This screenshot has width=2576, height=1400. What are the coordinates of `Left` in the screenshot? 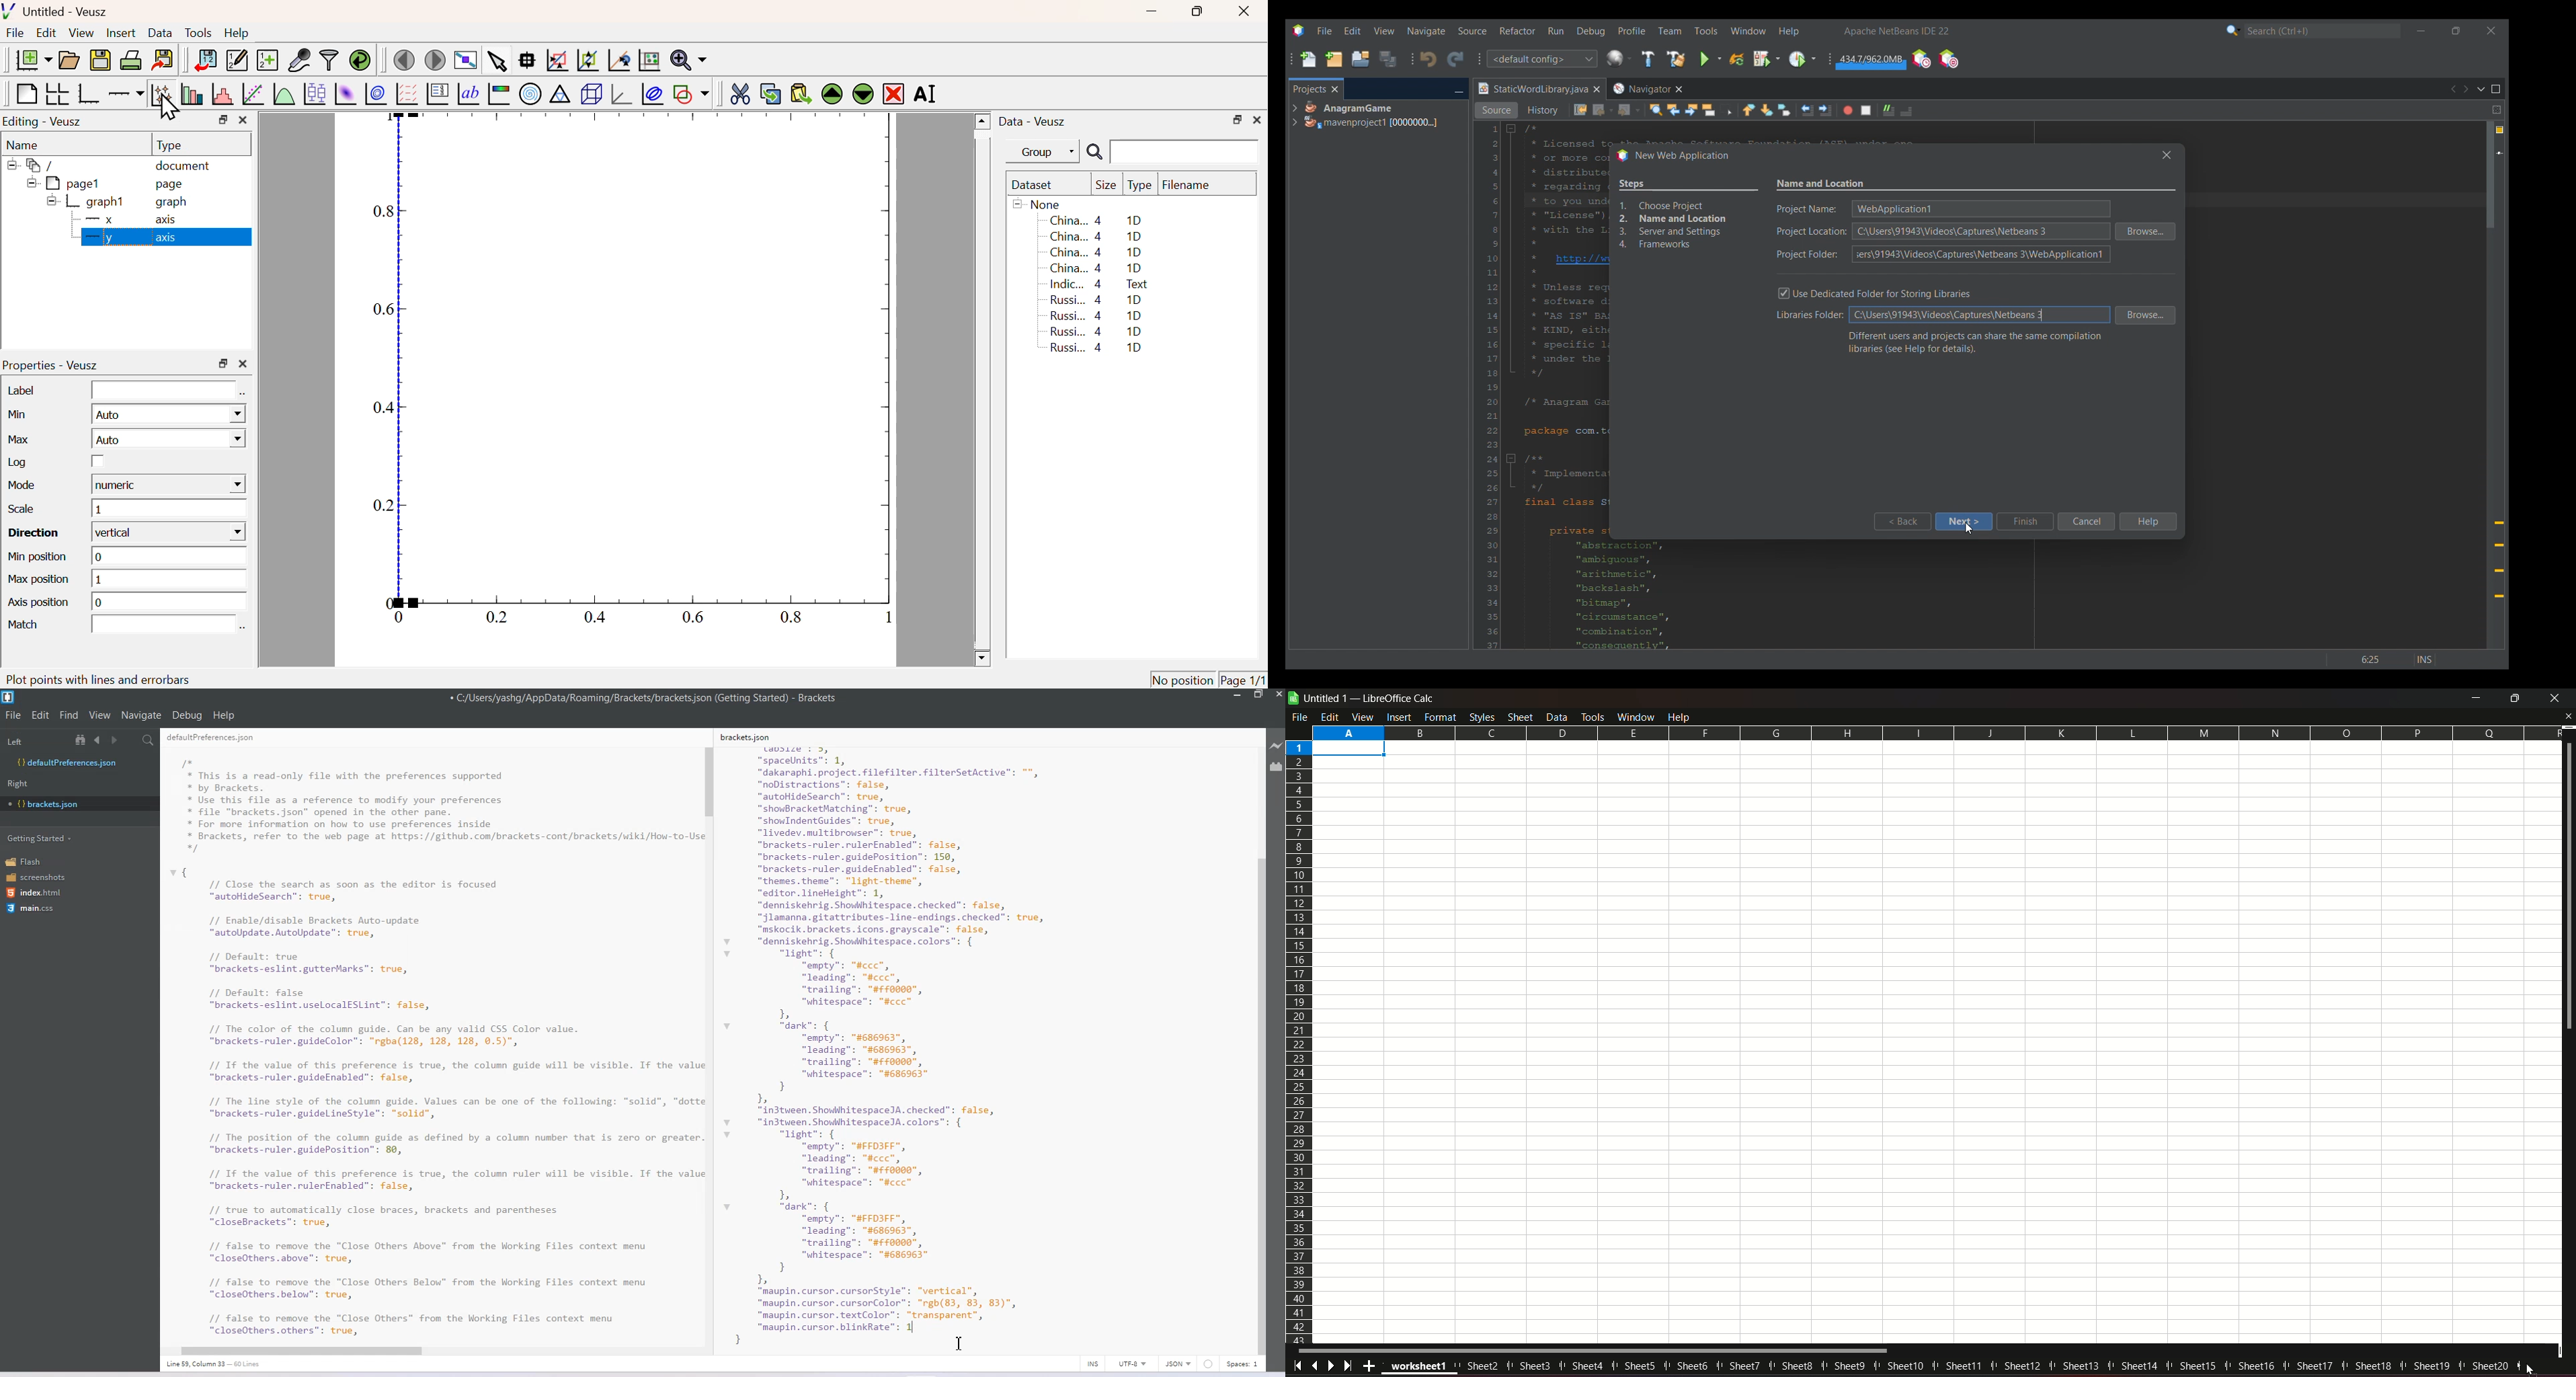 It's located at (14, 742).